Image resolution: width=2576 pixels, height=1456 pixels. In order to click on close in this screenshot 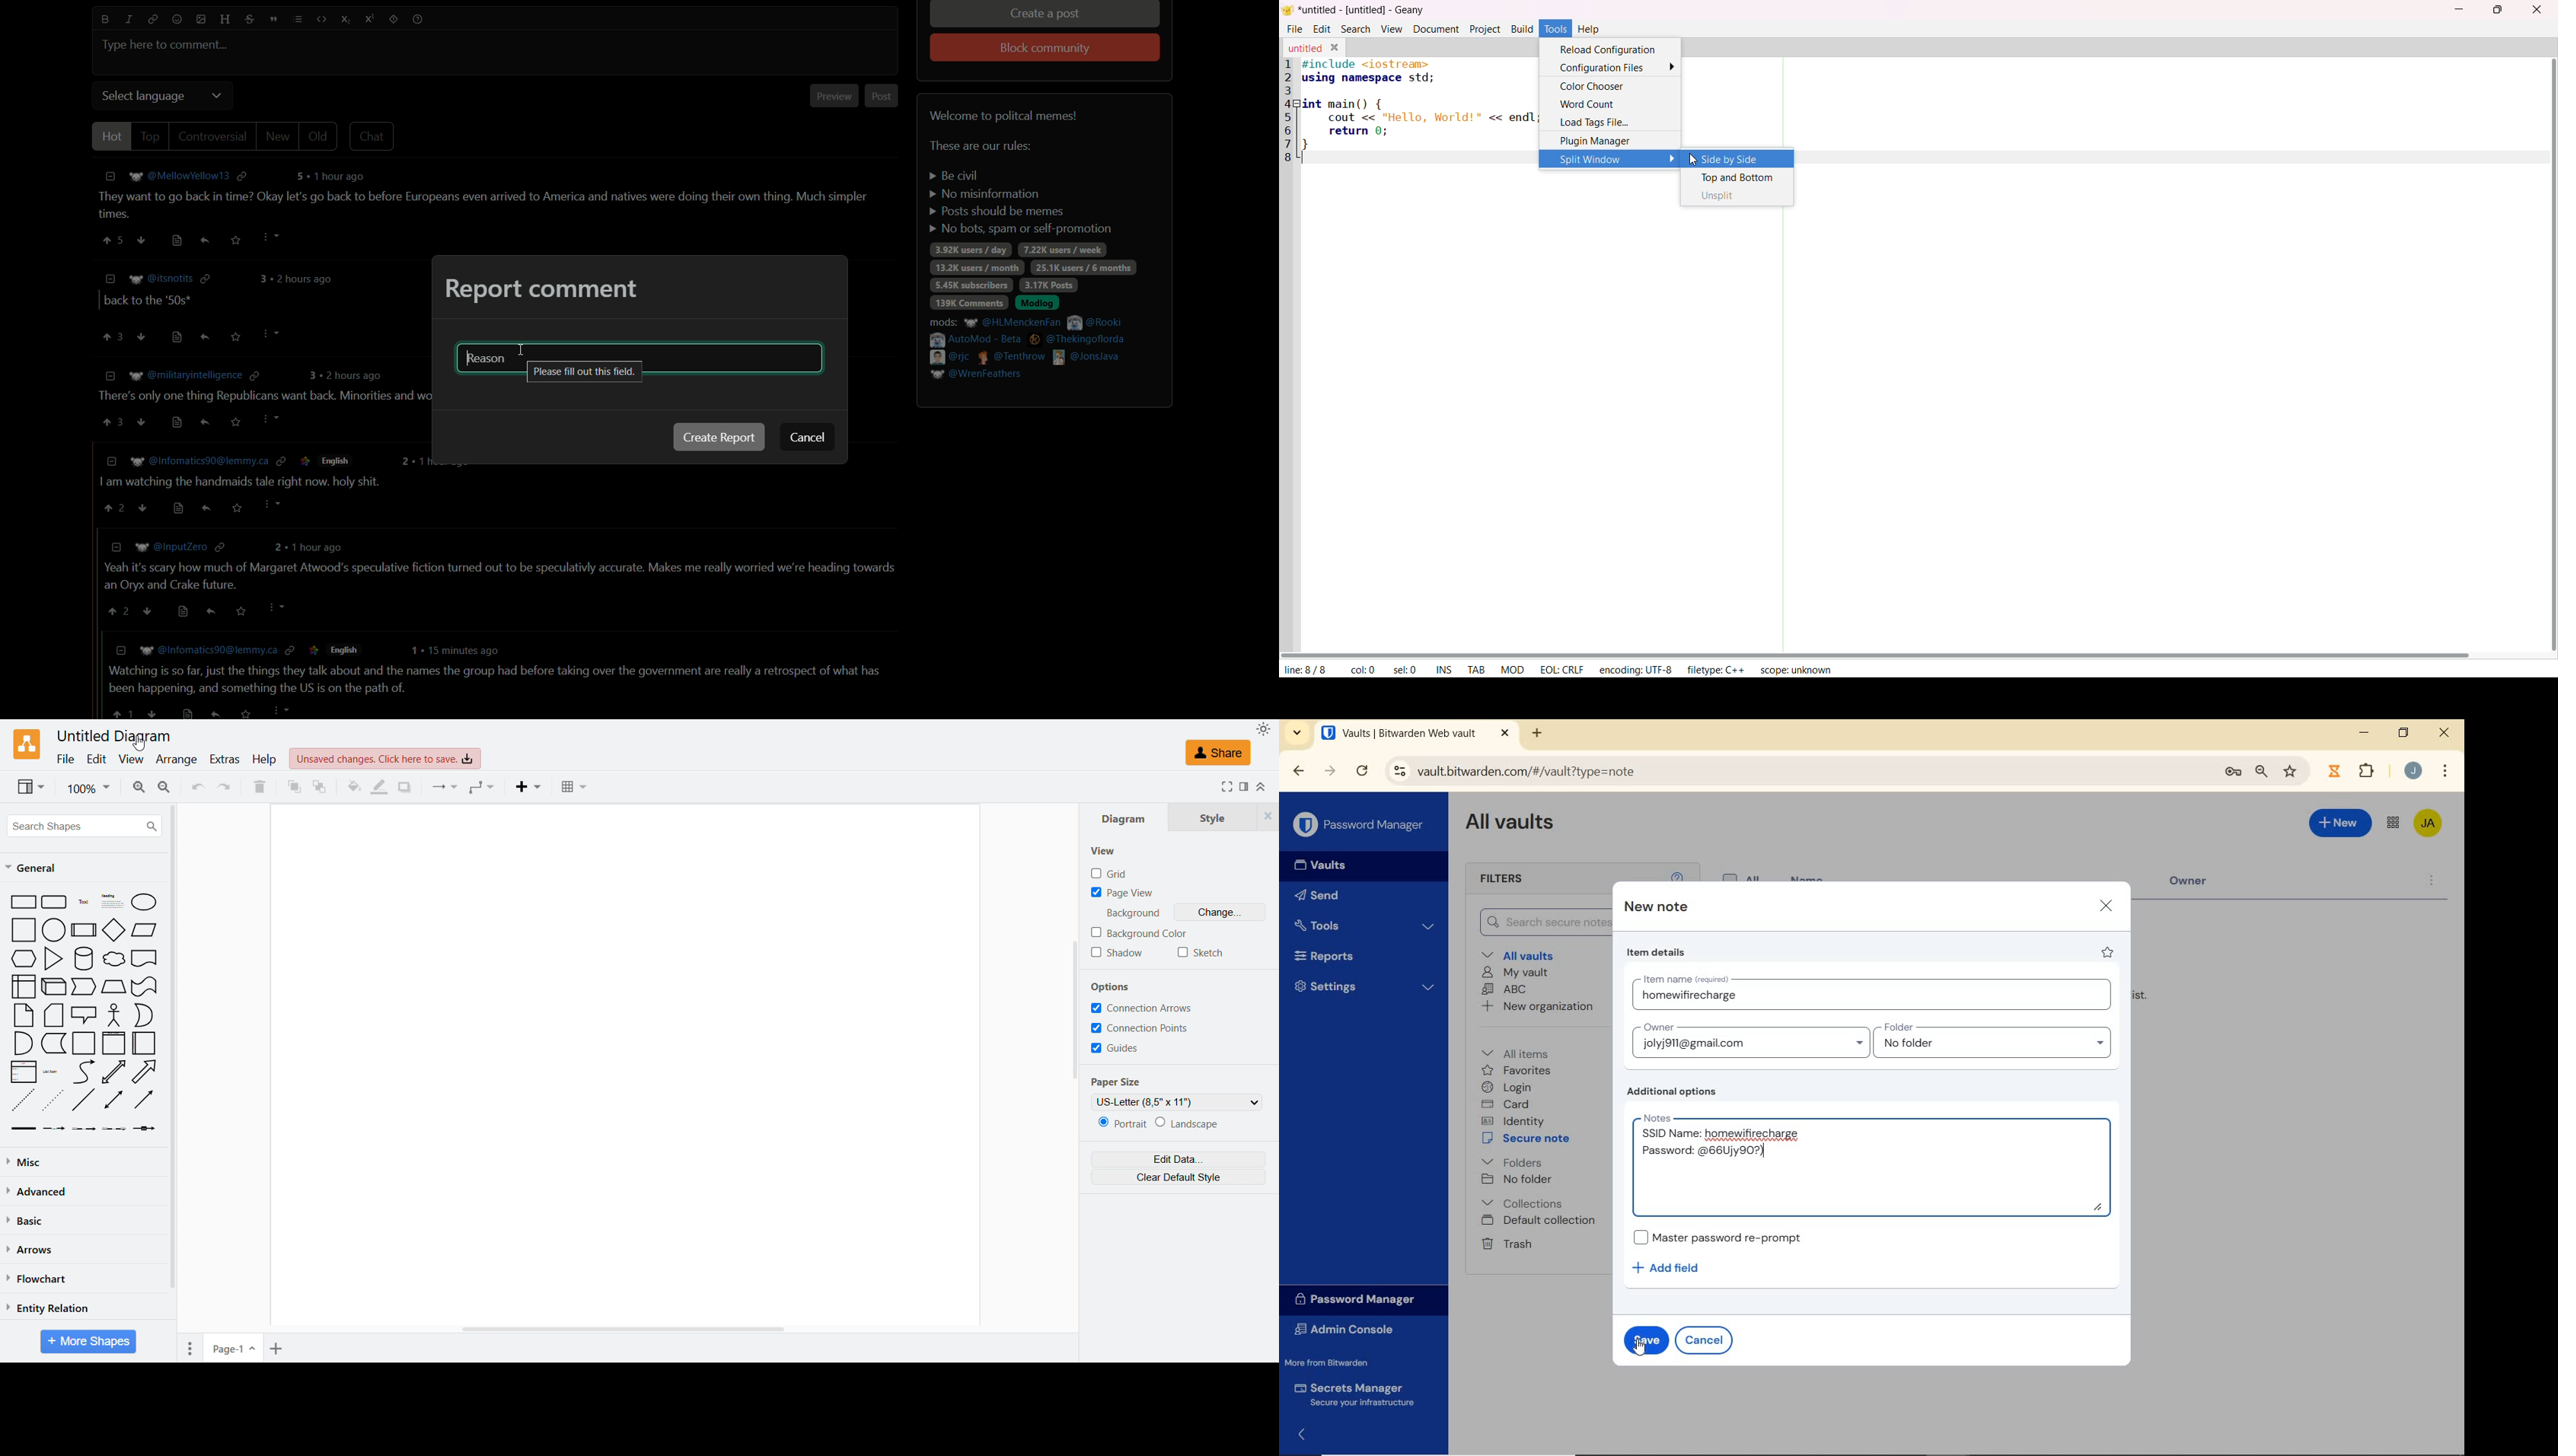, I will do `click(2444, 732)`.